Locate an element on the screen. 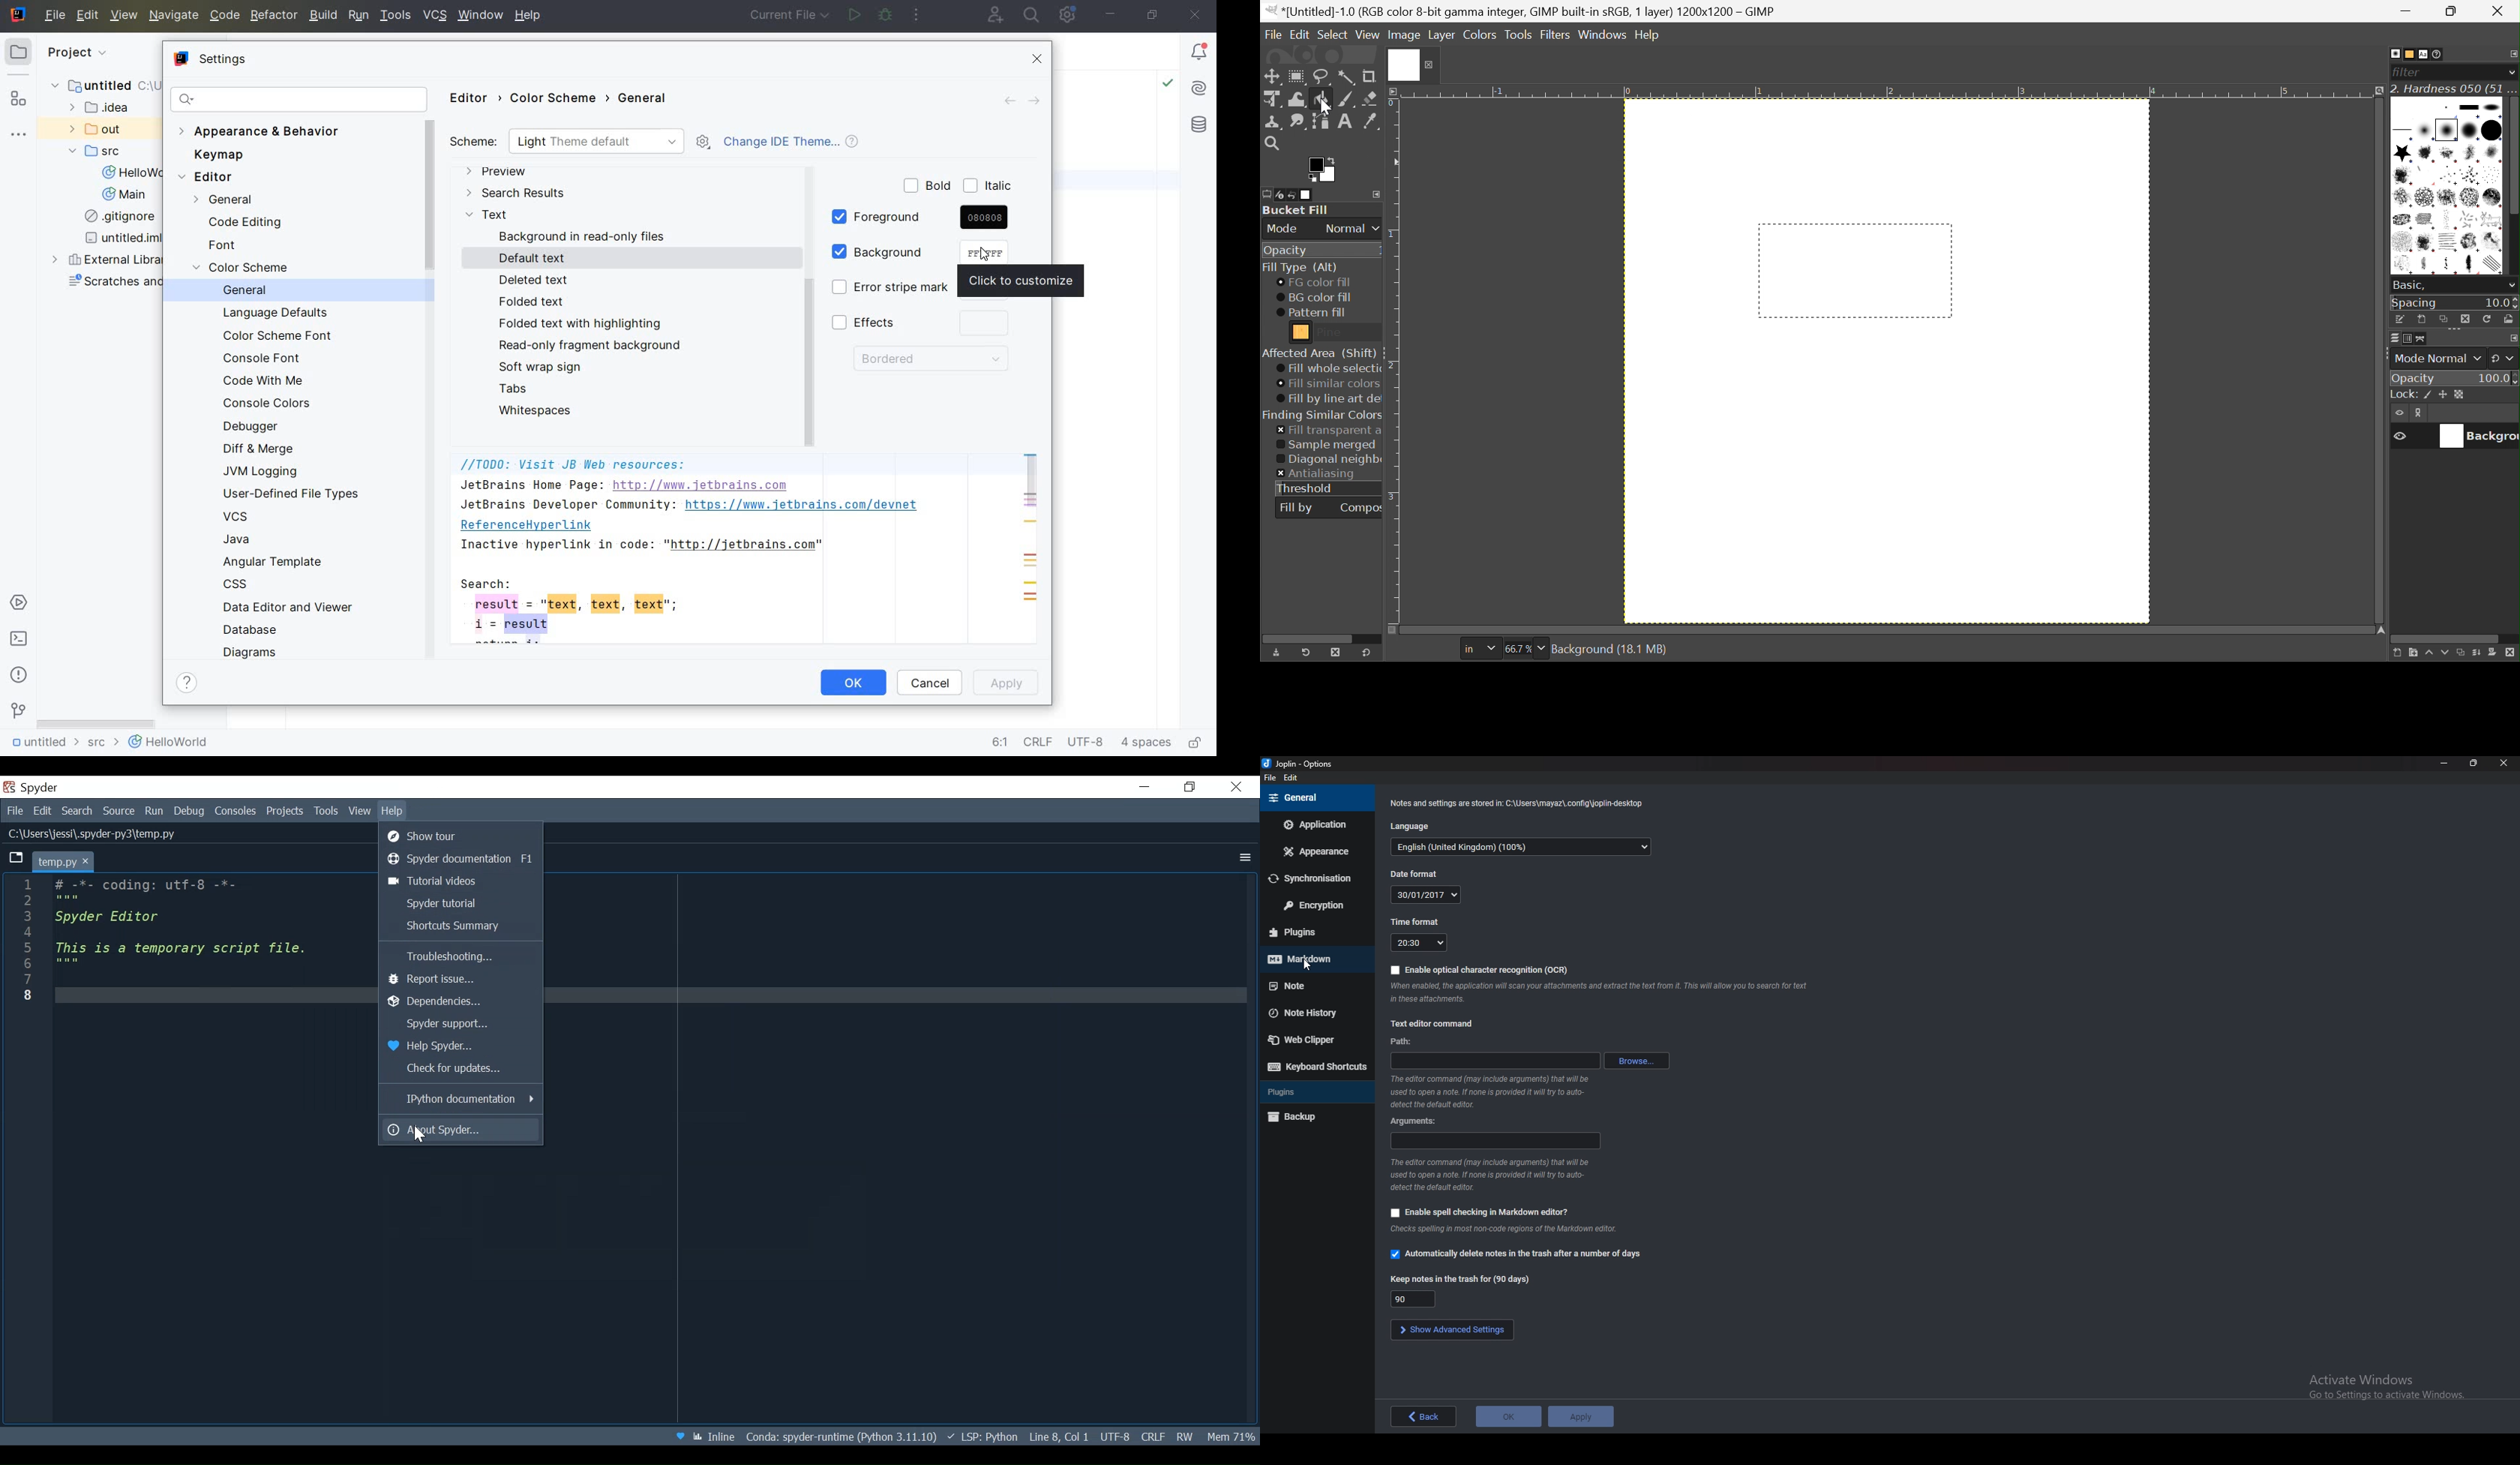 The image size is (2520, 1484). ok is located at coordinates (1509, 1415).